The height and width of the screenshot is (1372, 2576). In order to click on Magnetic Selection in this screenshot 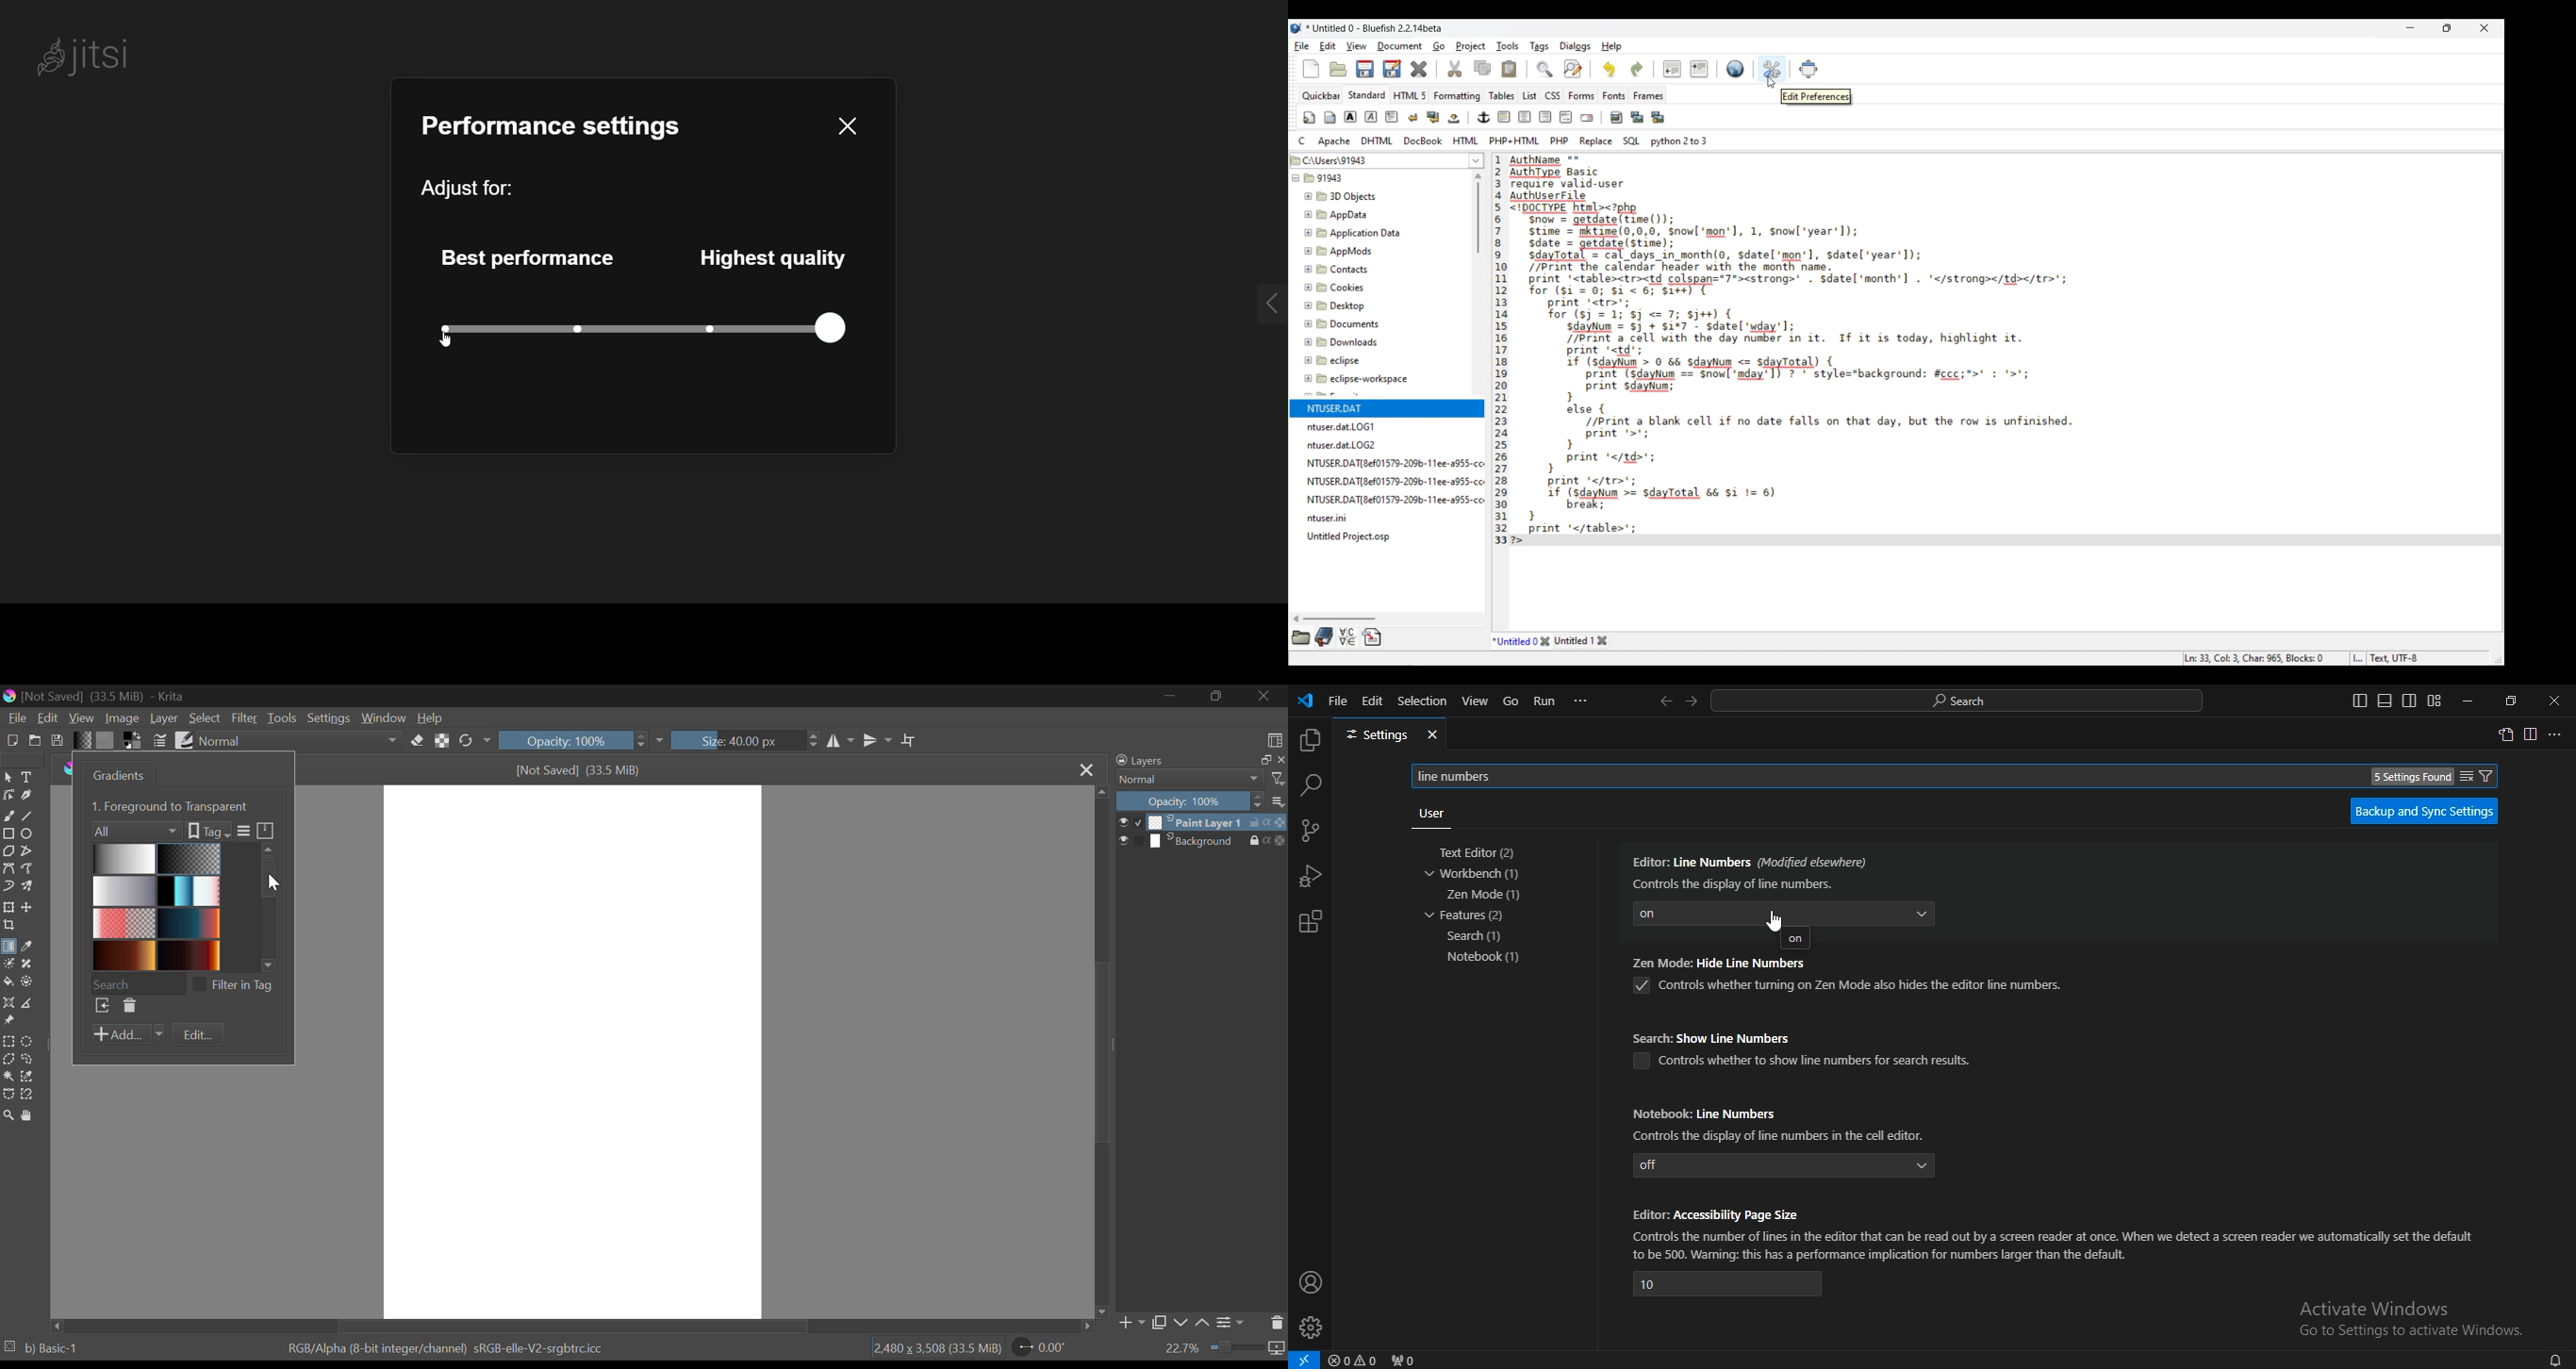, I will do `click(27, 1094)`.